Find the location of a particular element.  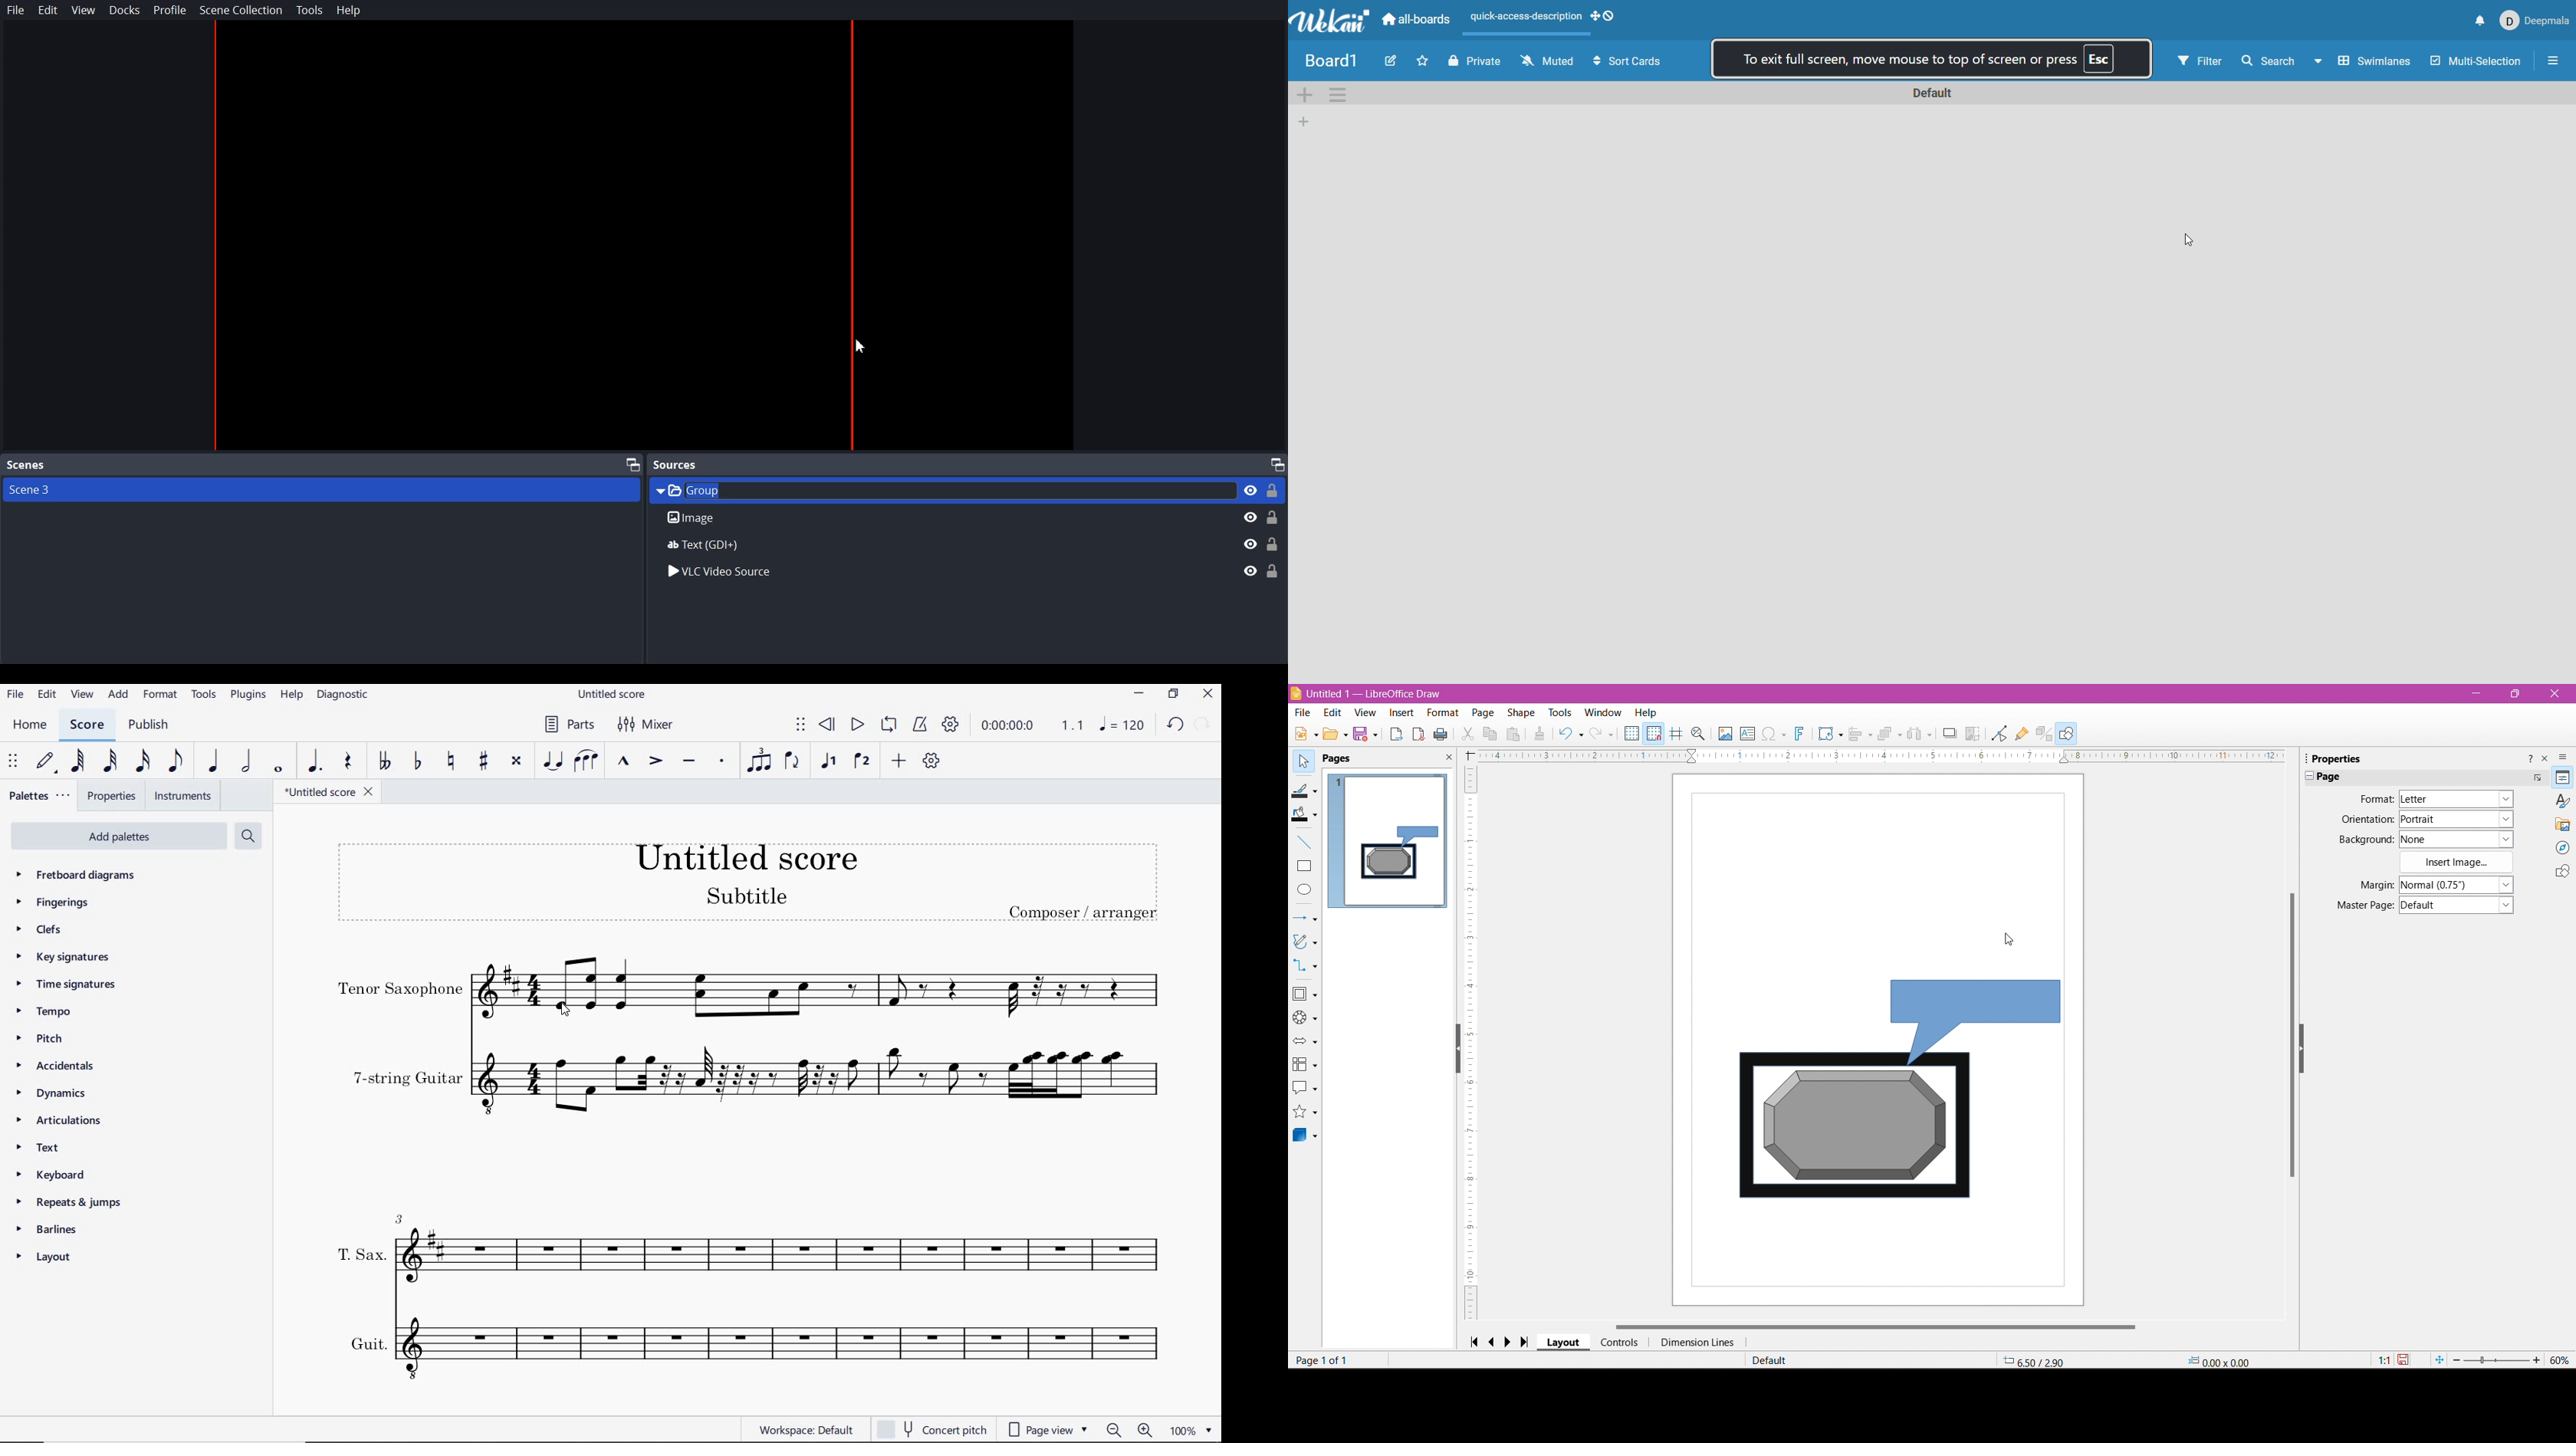

Properties is located at coordinates (2342, 758).